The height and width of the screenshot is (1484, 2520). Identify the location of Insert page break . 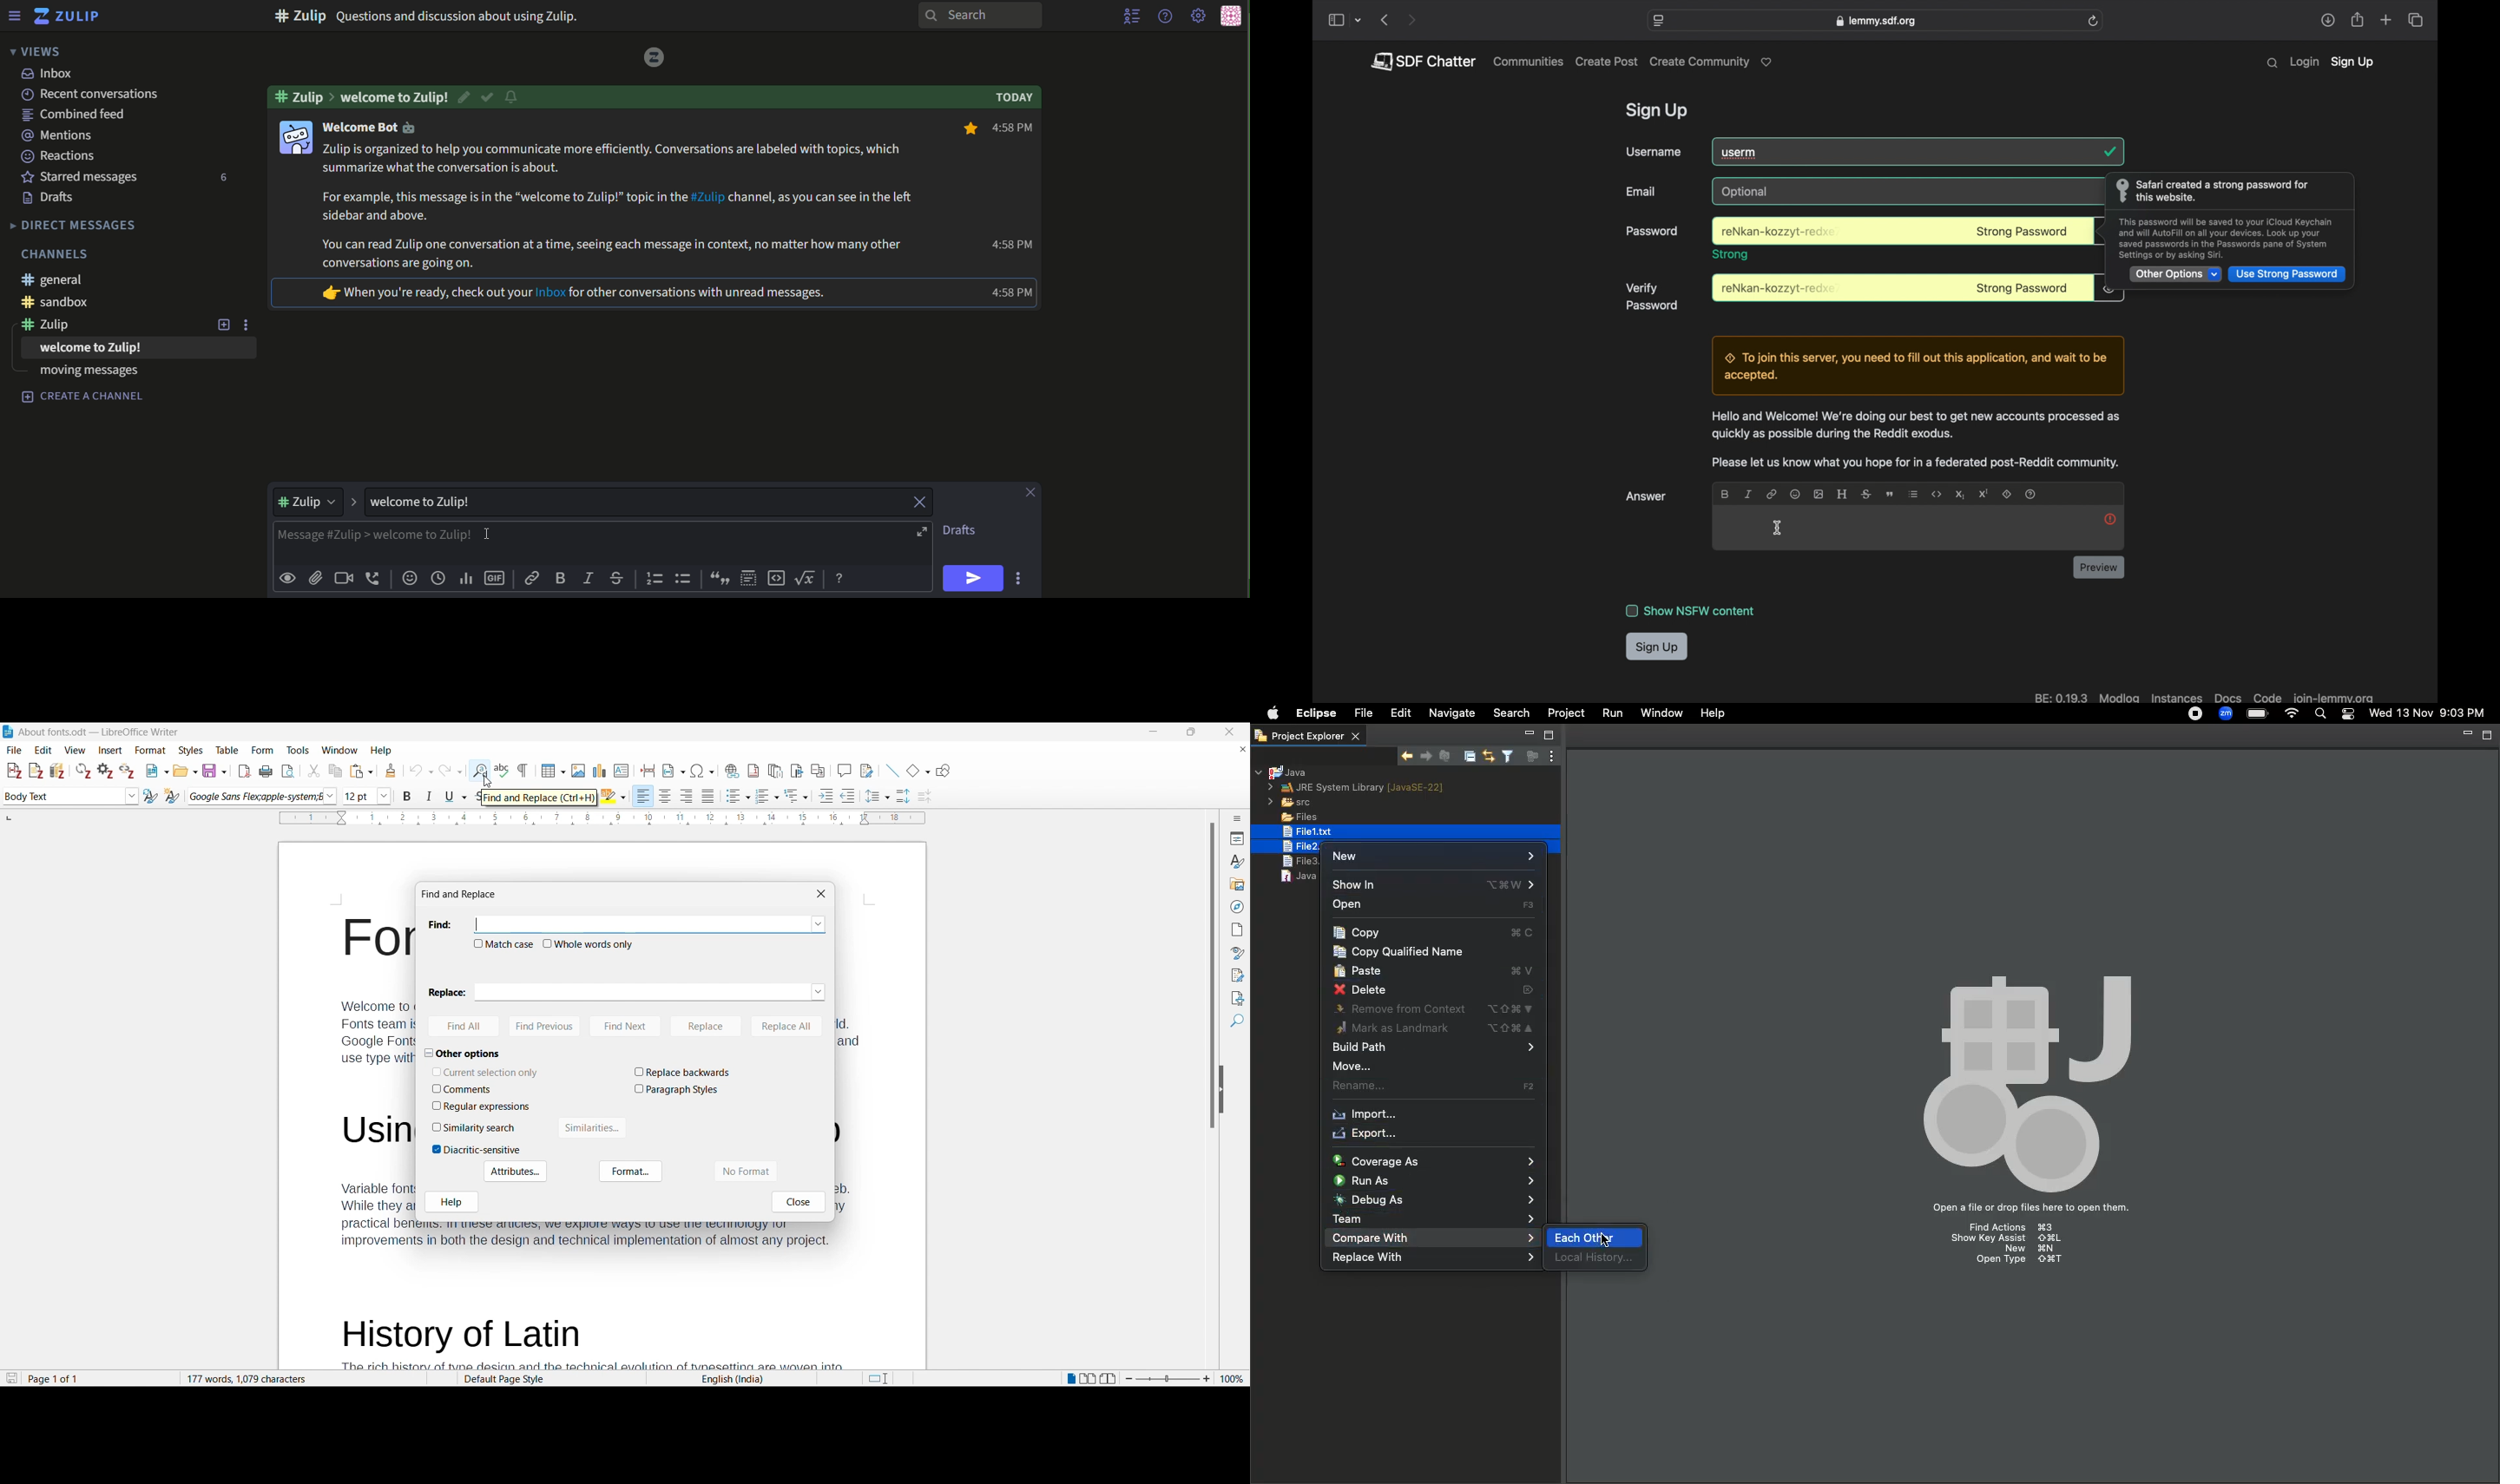
(648, 771).